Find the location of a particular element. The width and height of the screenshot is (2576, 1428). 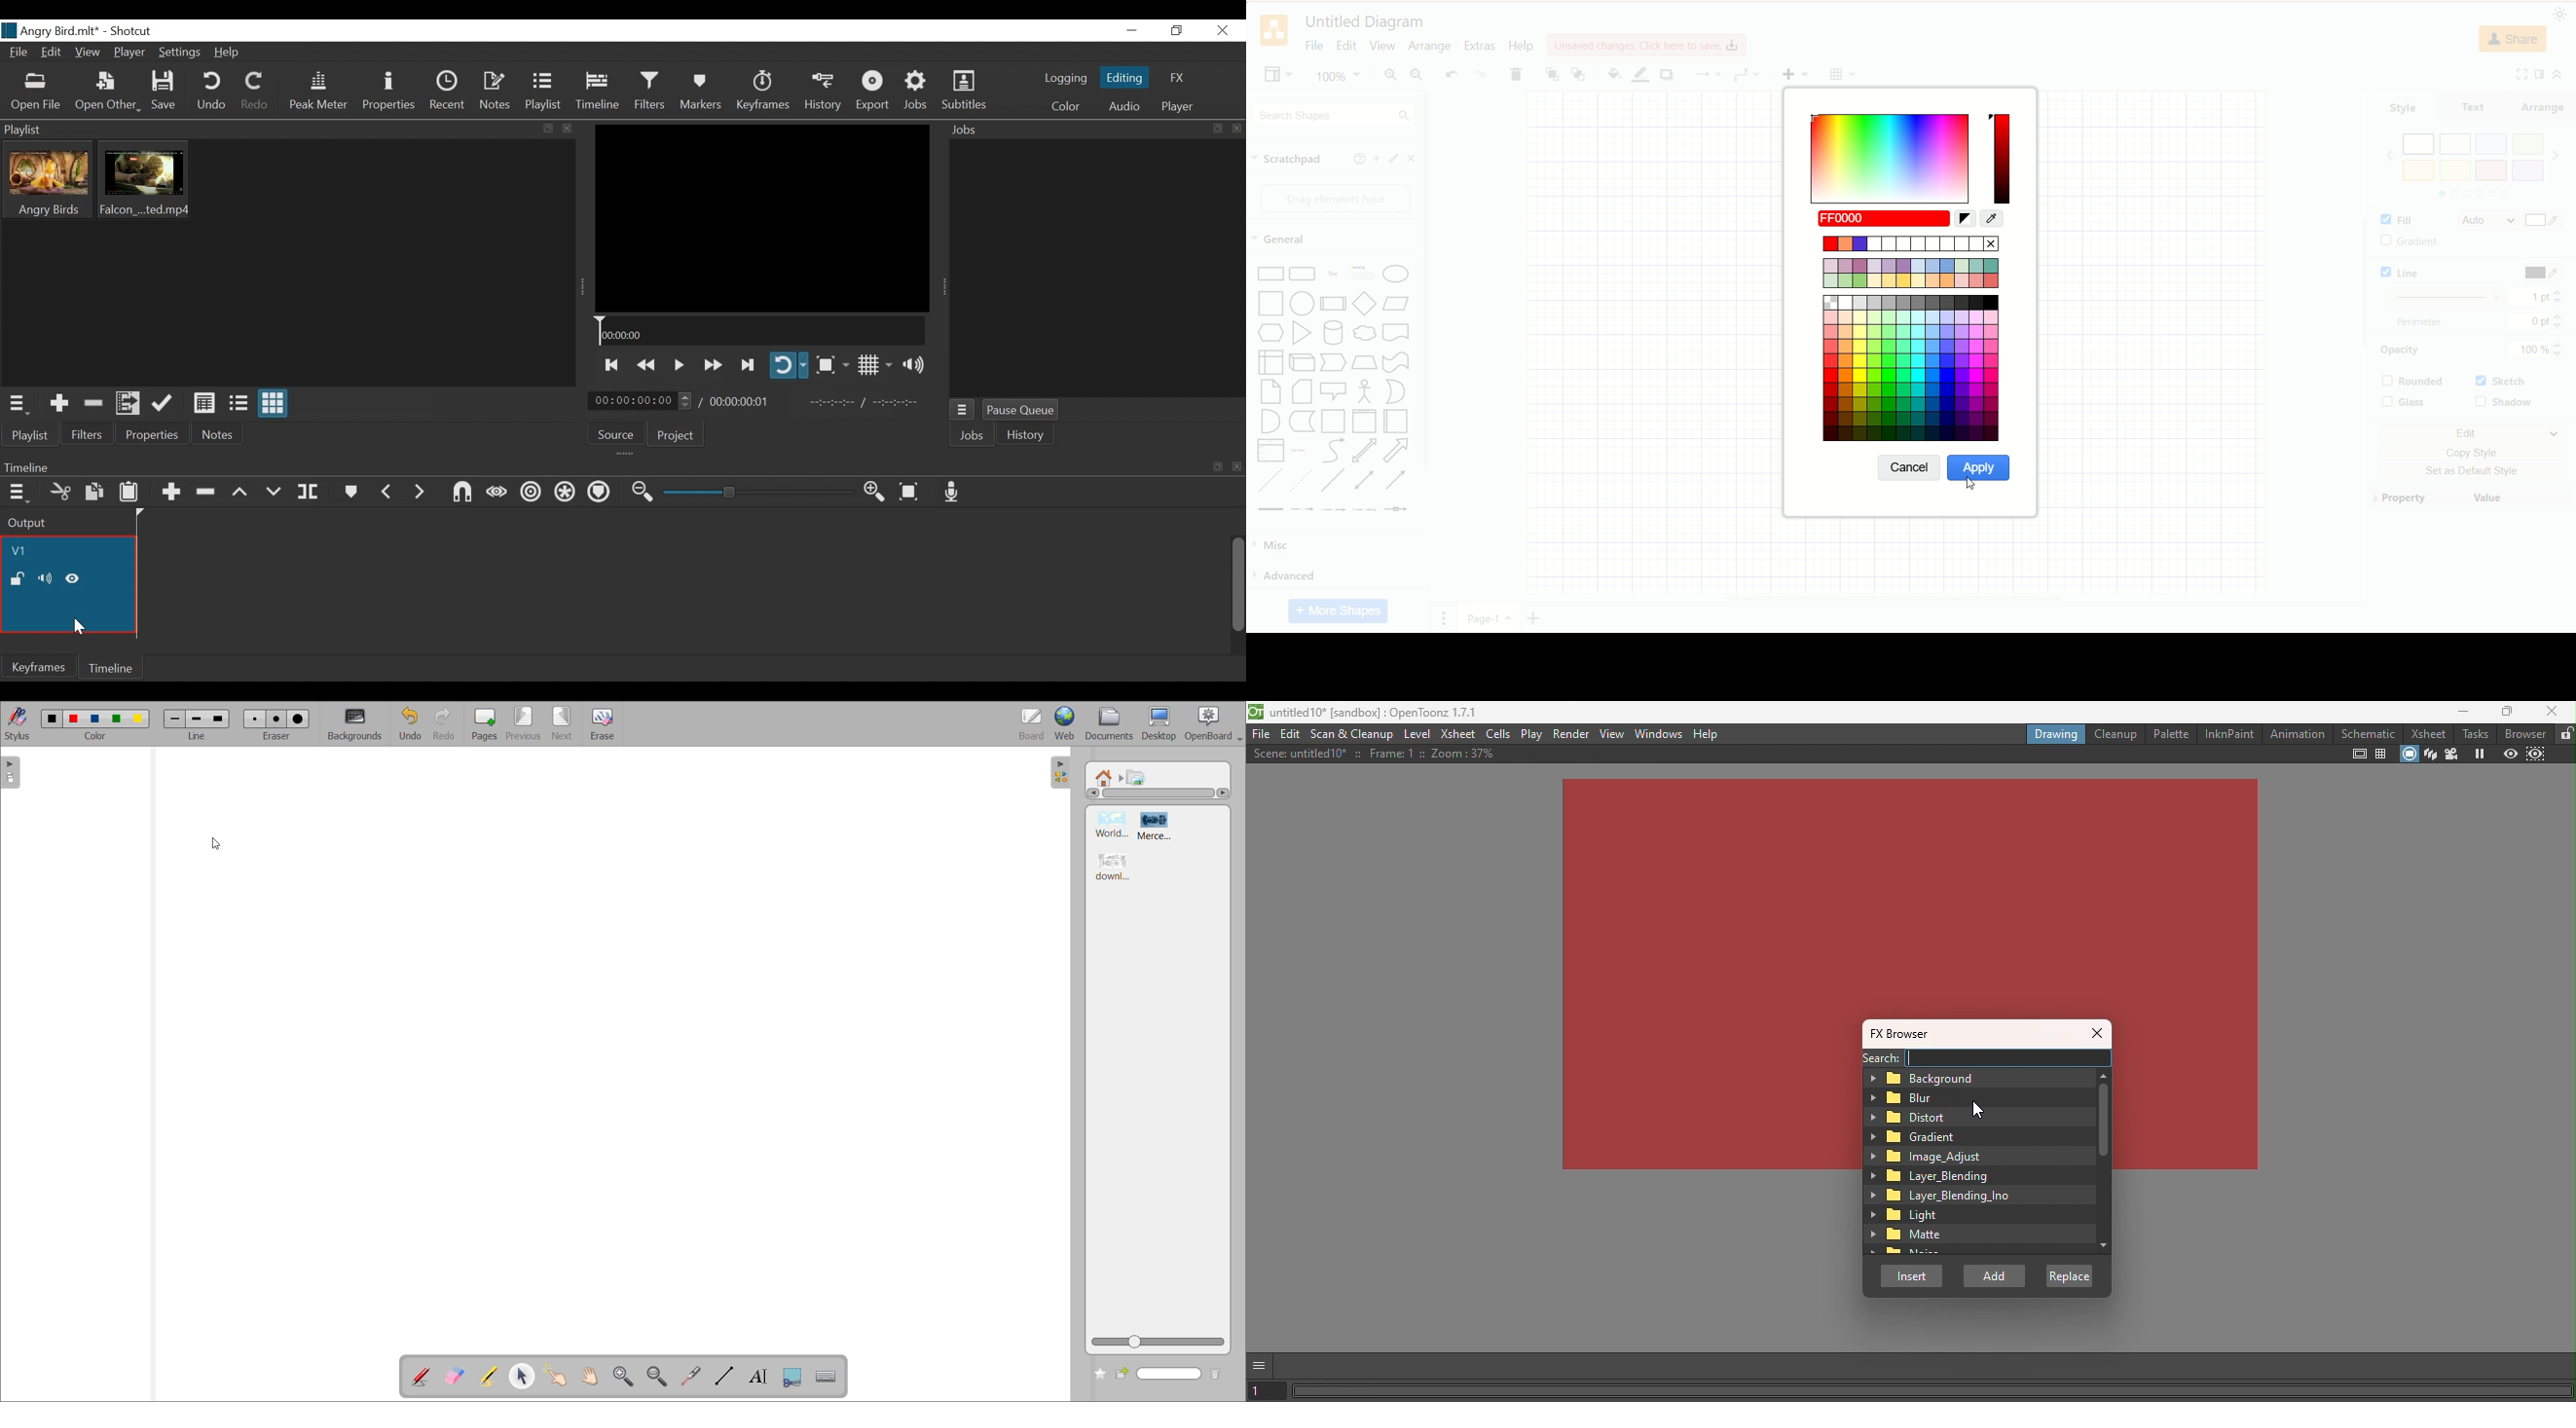

View as icons is located at coordinates (273, 404).